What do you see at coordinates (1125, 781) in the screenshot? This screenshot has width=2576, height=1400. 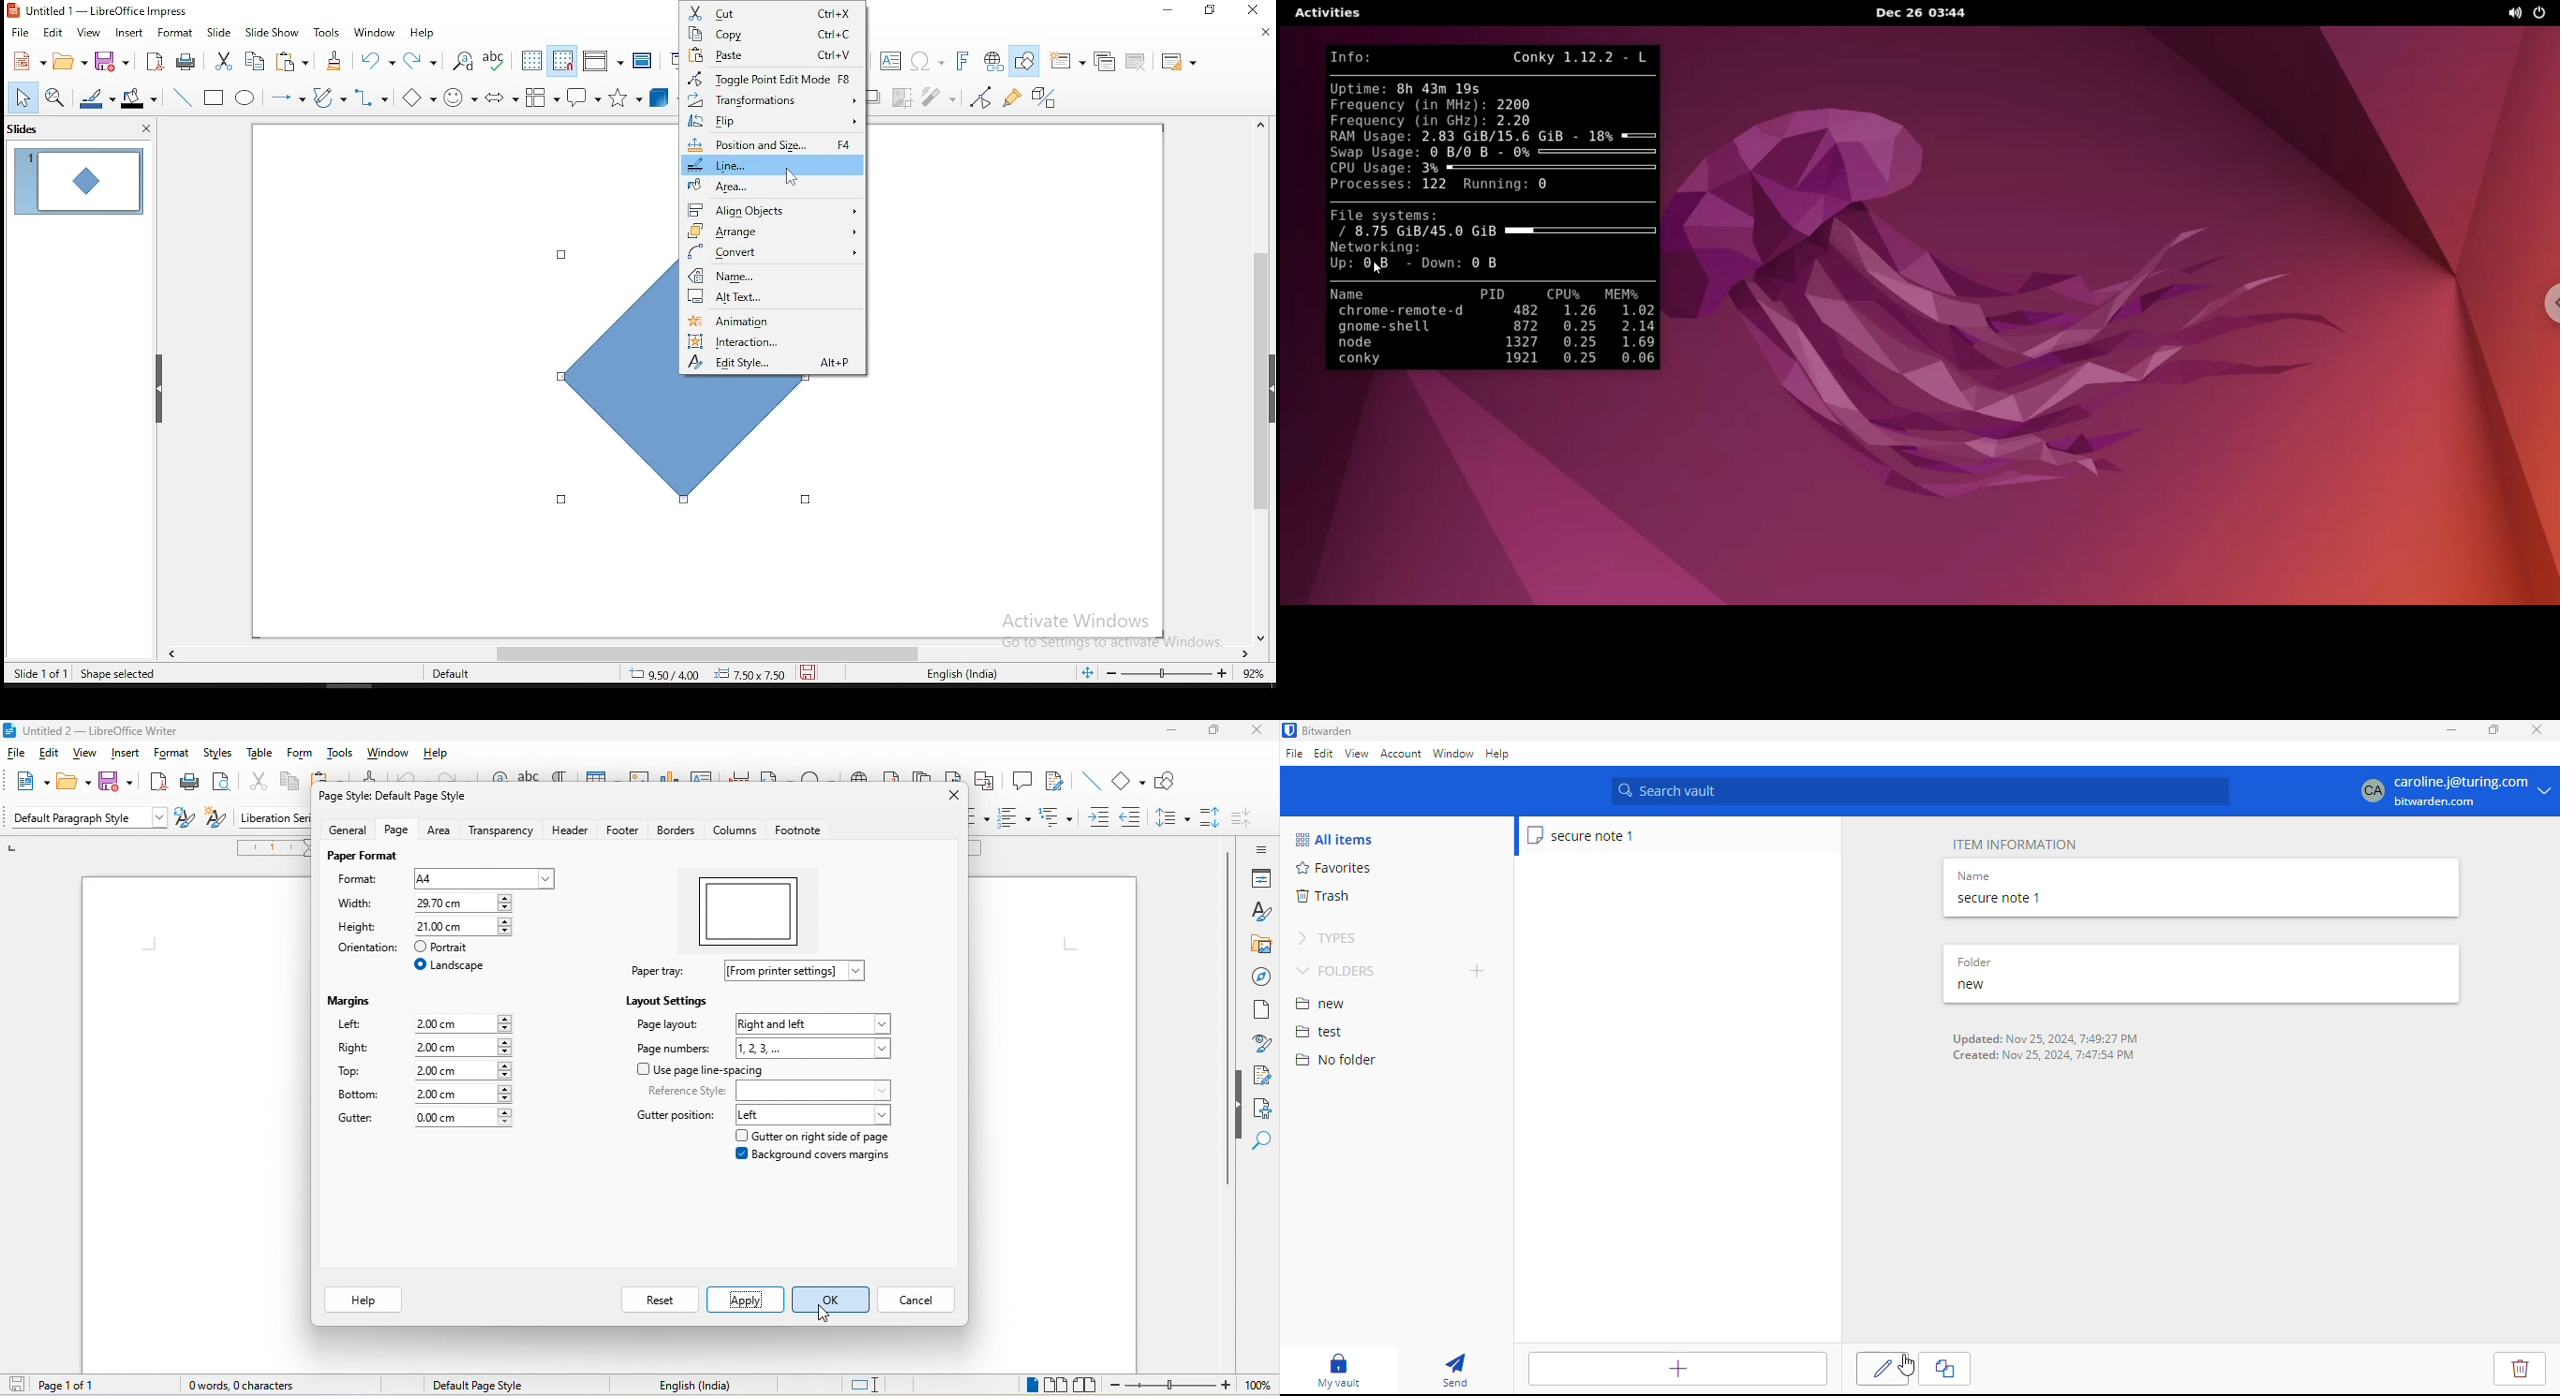 I see `basic shapes` at bounding box center [1125, 781].